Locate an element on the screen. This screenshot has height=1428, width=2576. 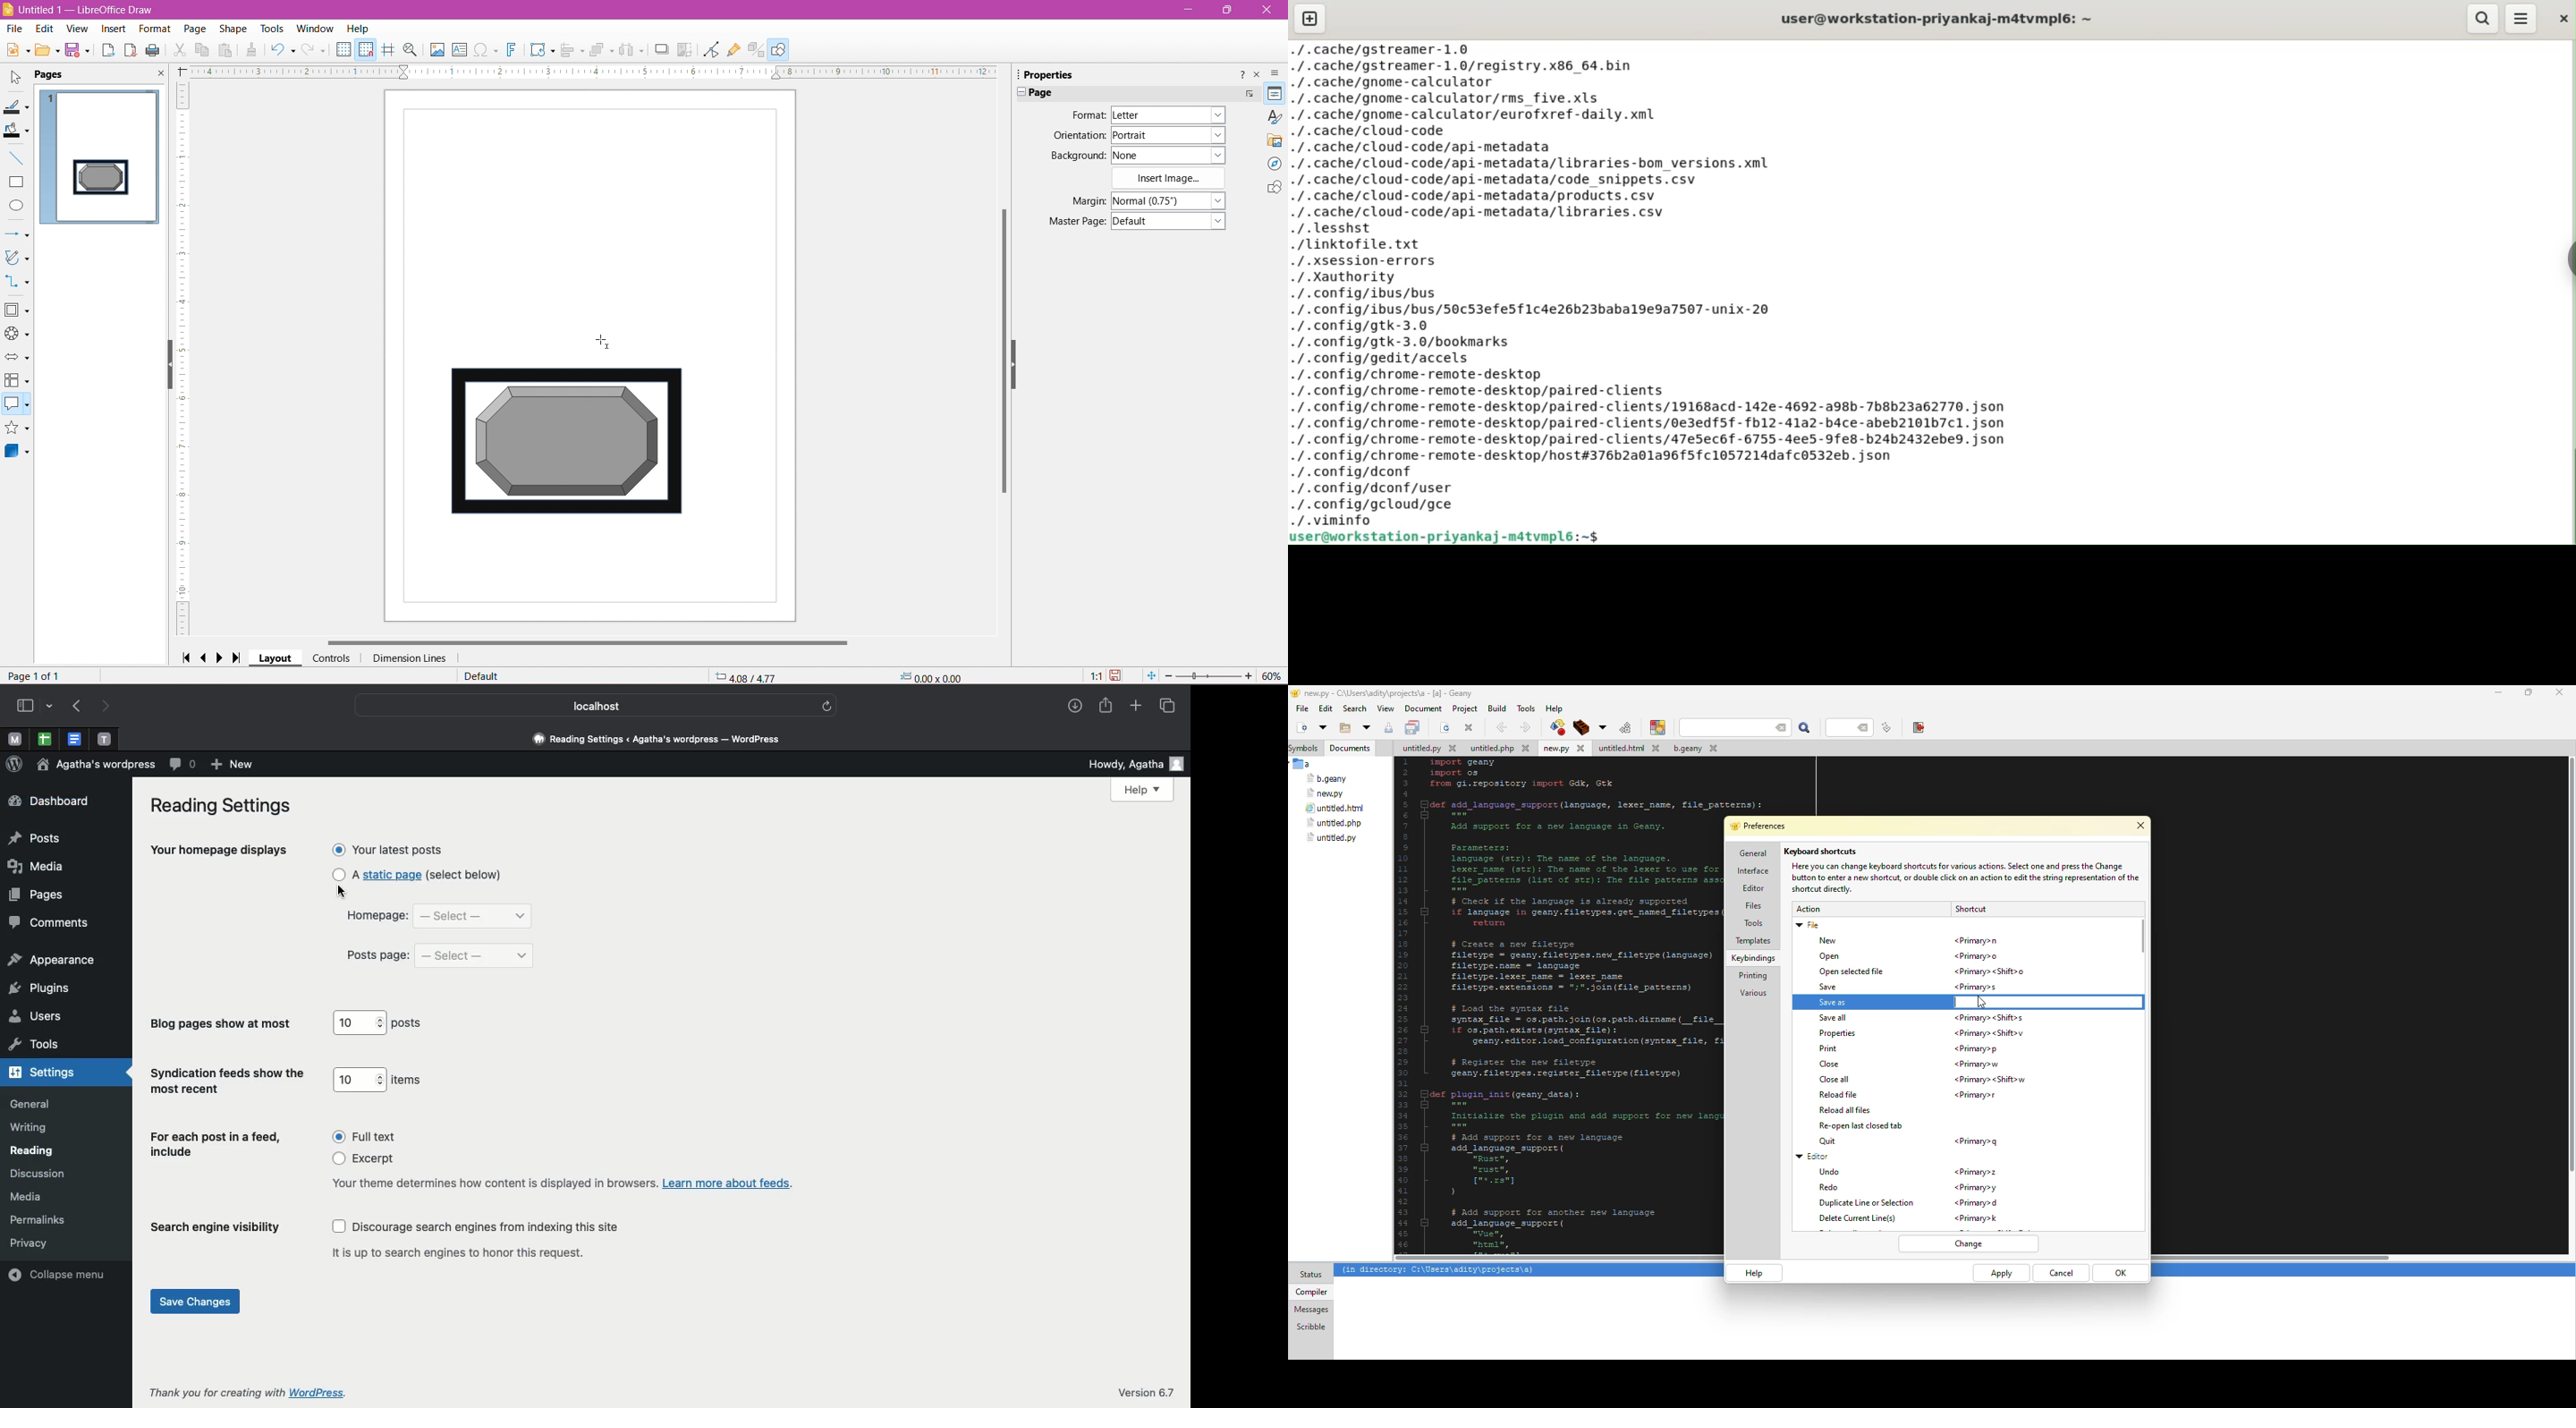
info is located at coordinates (1439, 1271).